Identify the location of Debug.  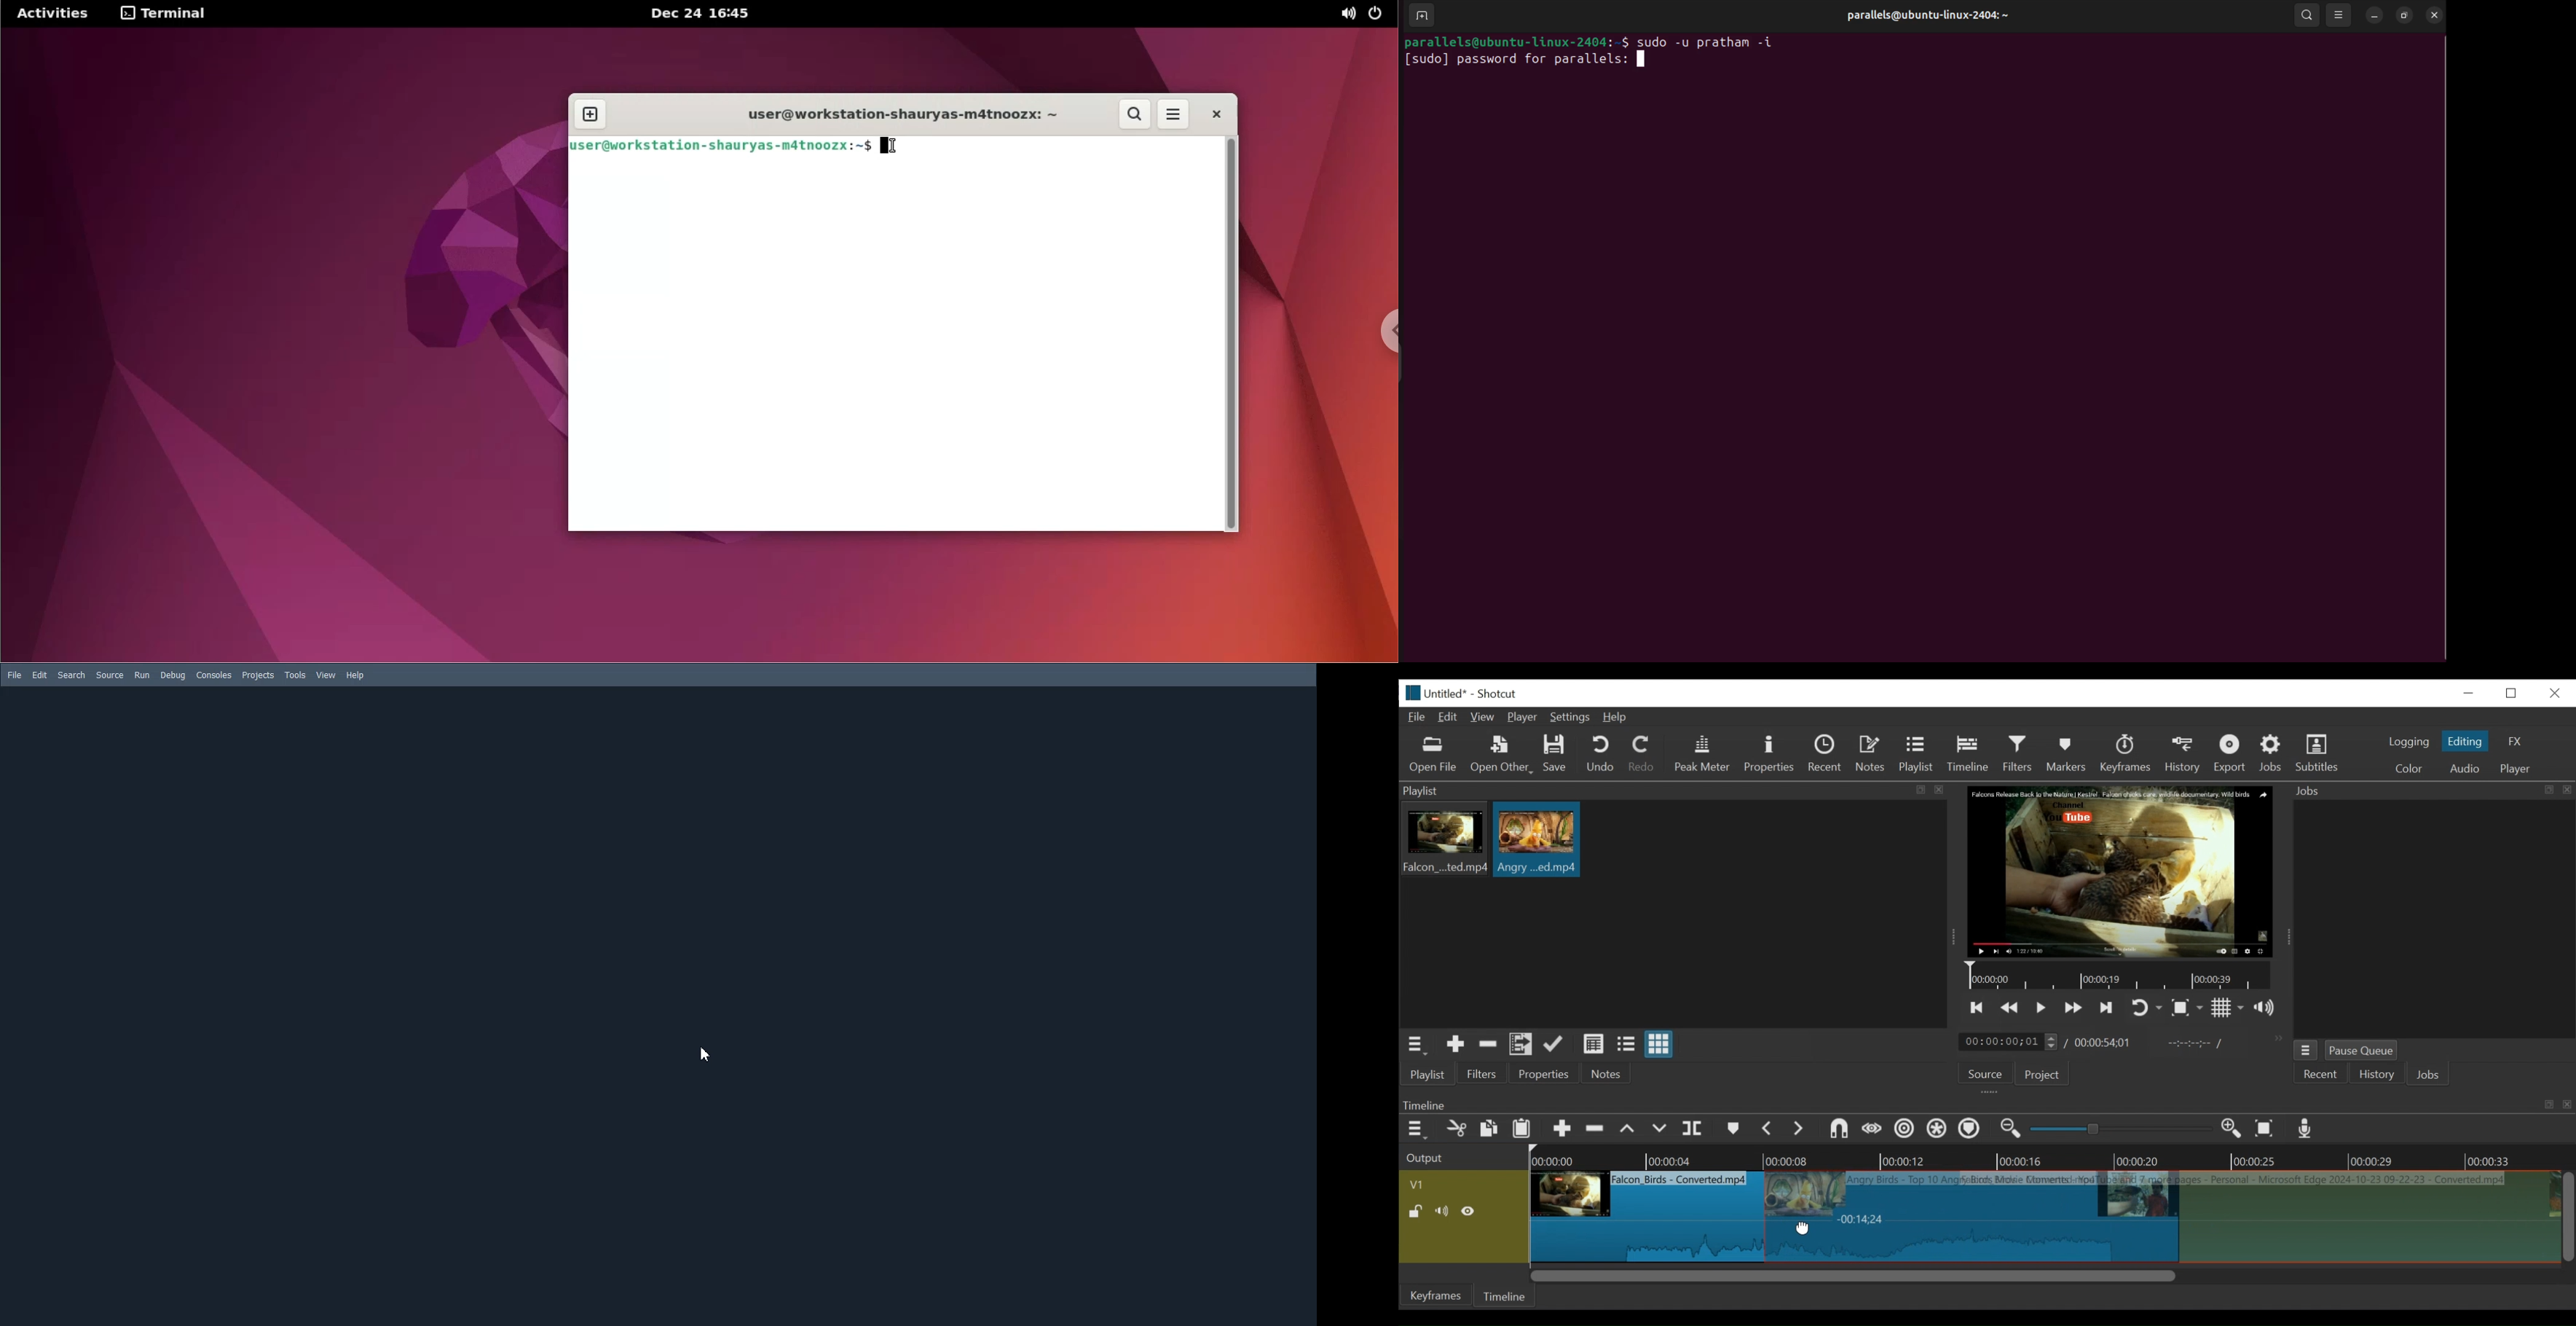
(173, 675).